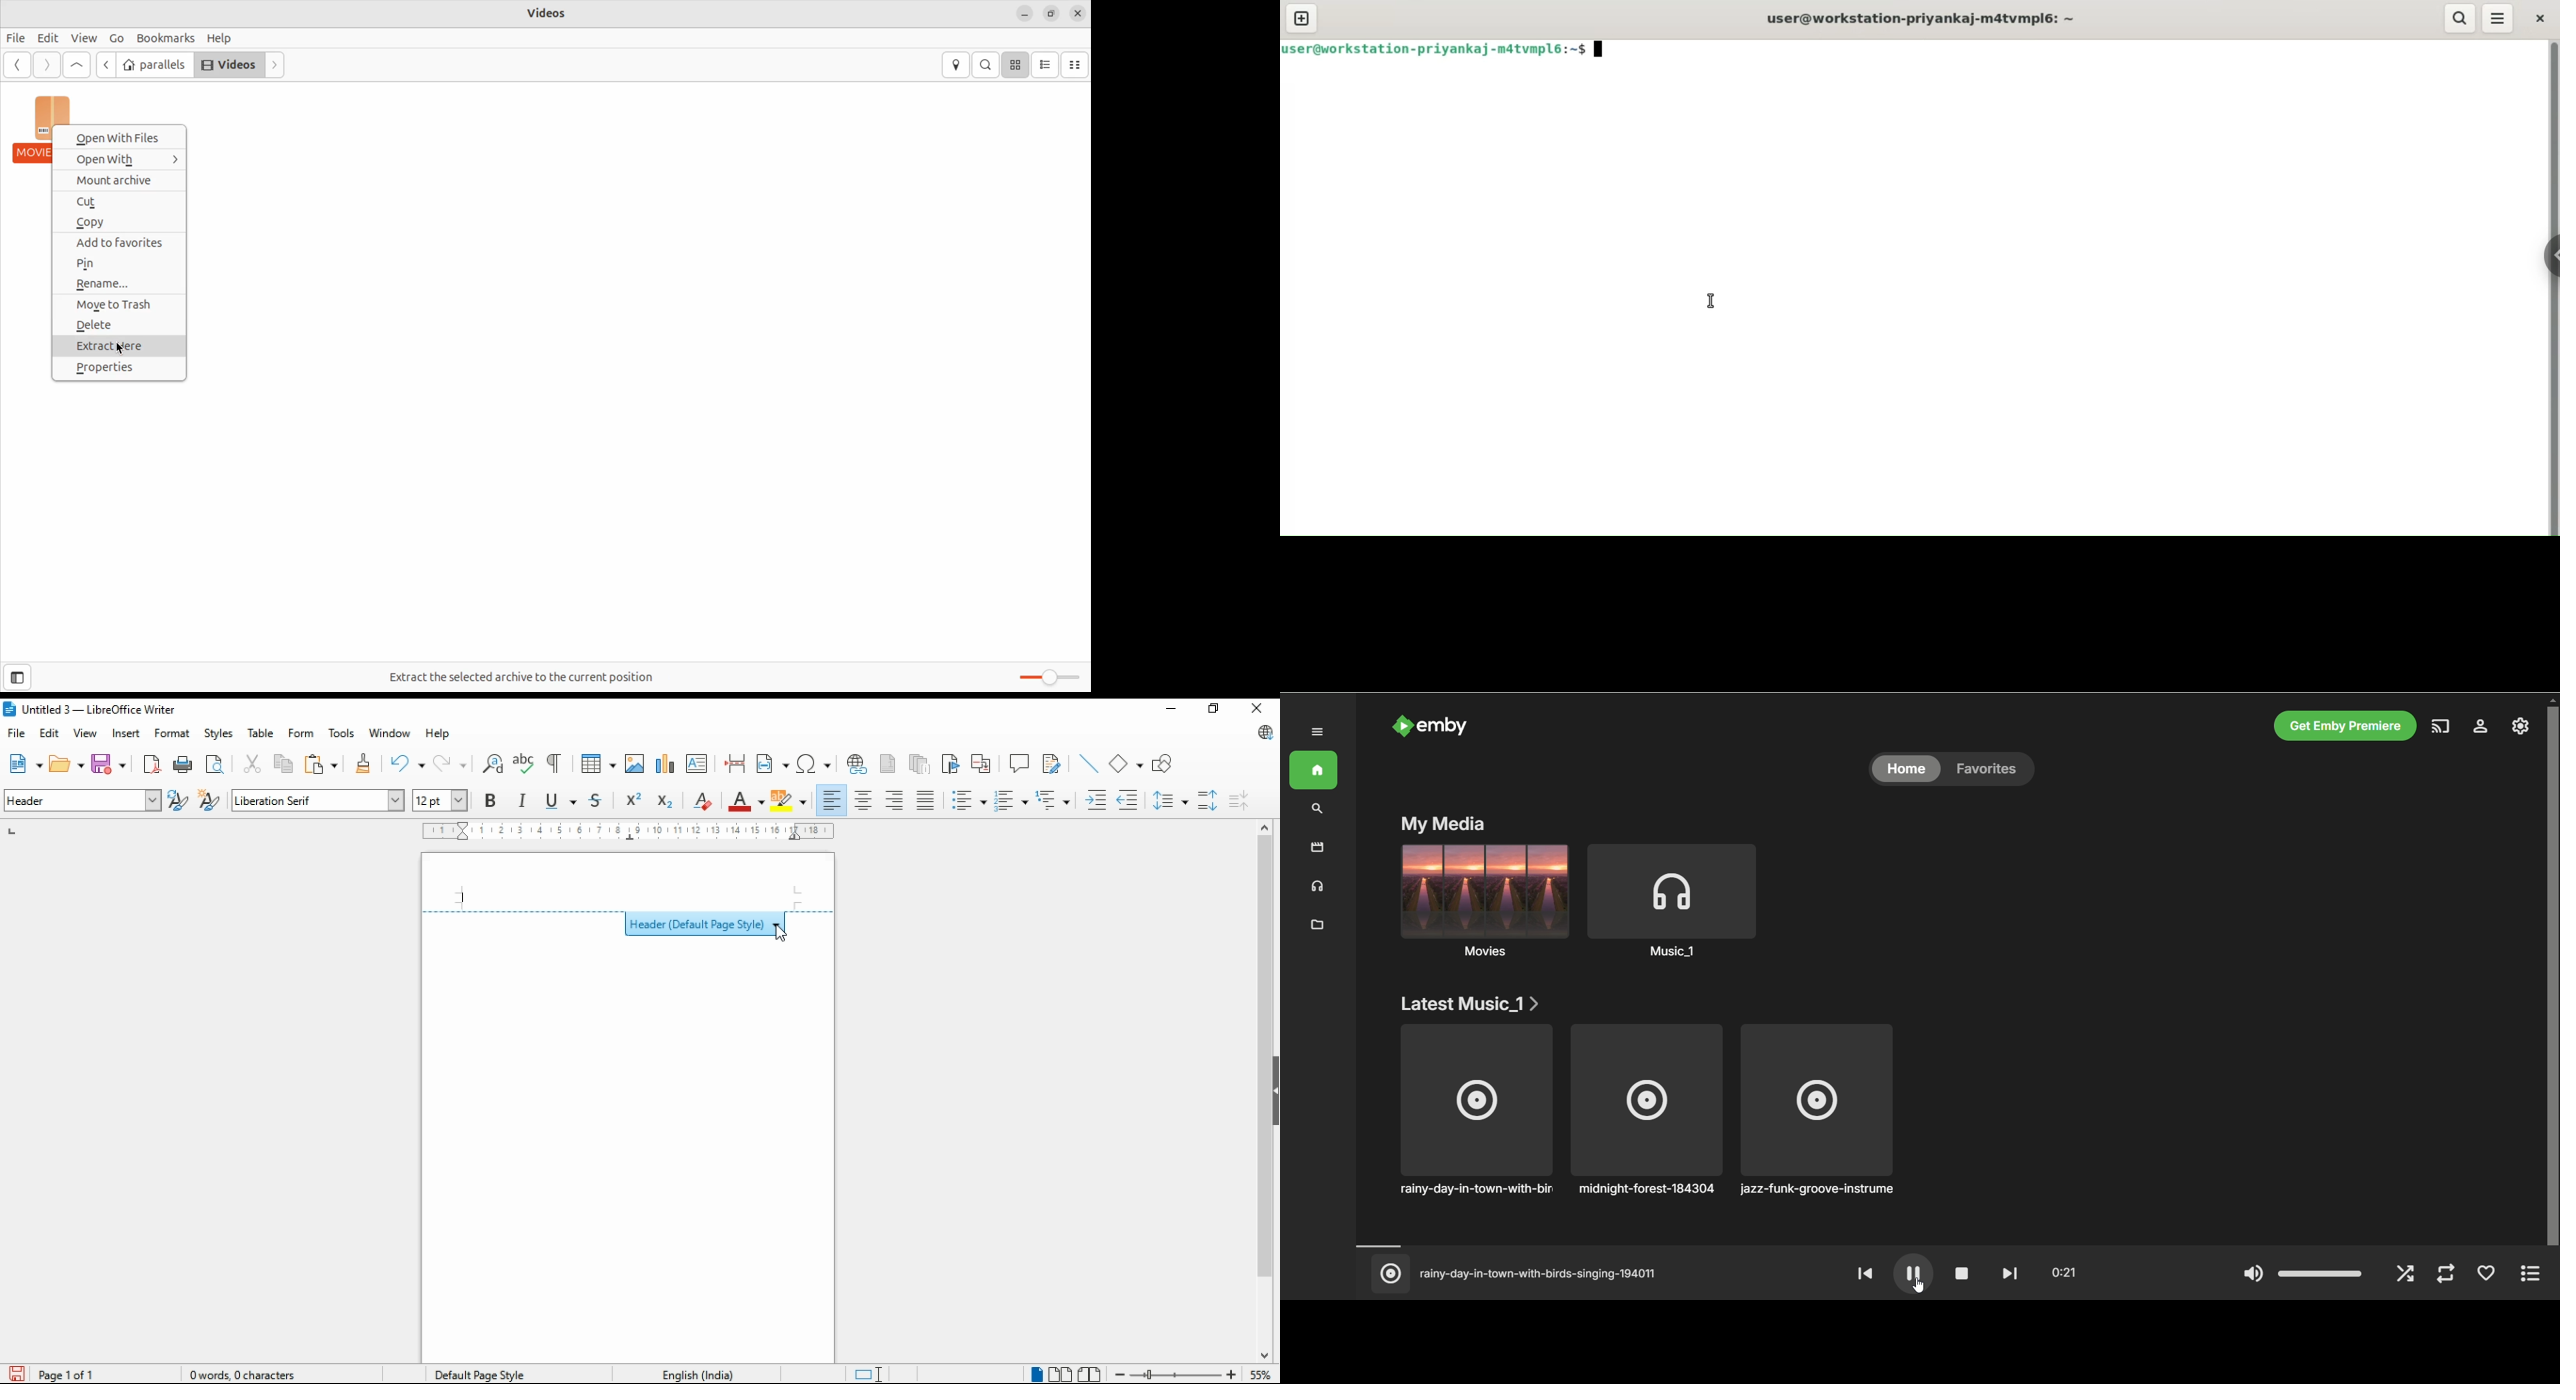  What do you see at coordinates (865, 800) in the screenshot?
I see `align center` at bounding box center [865, 800].